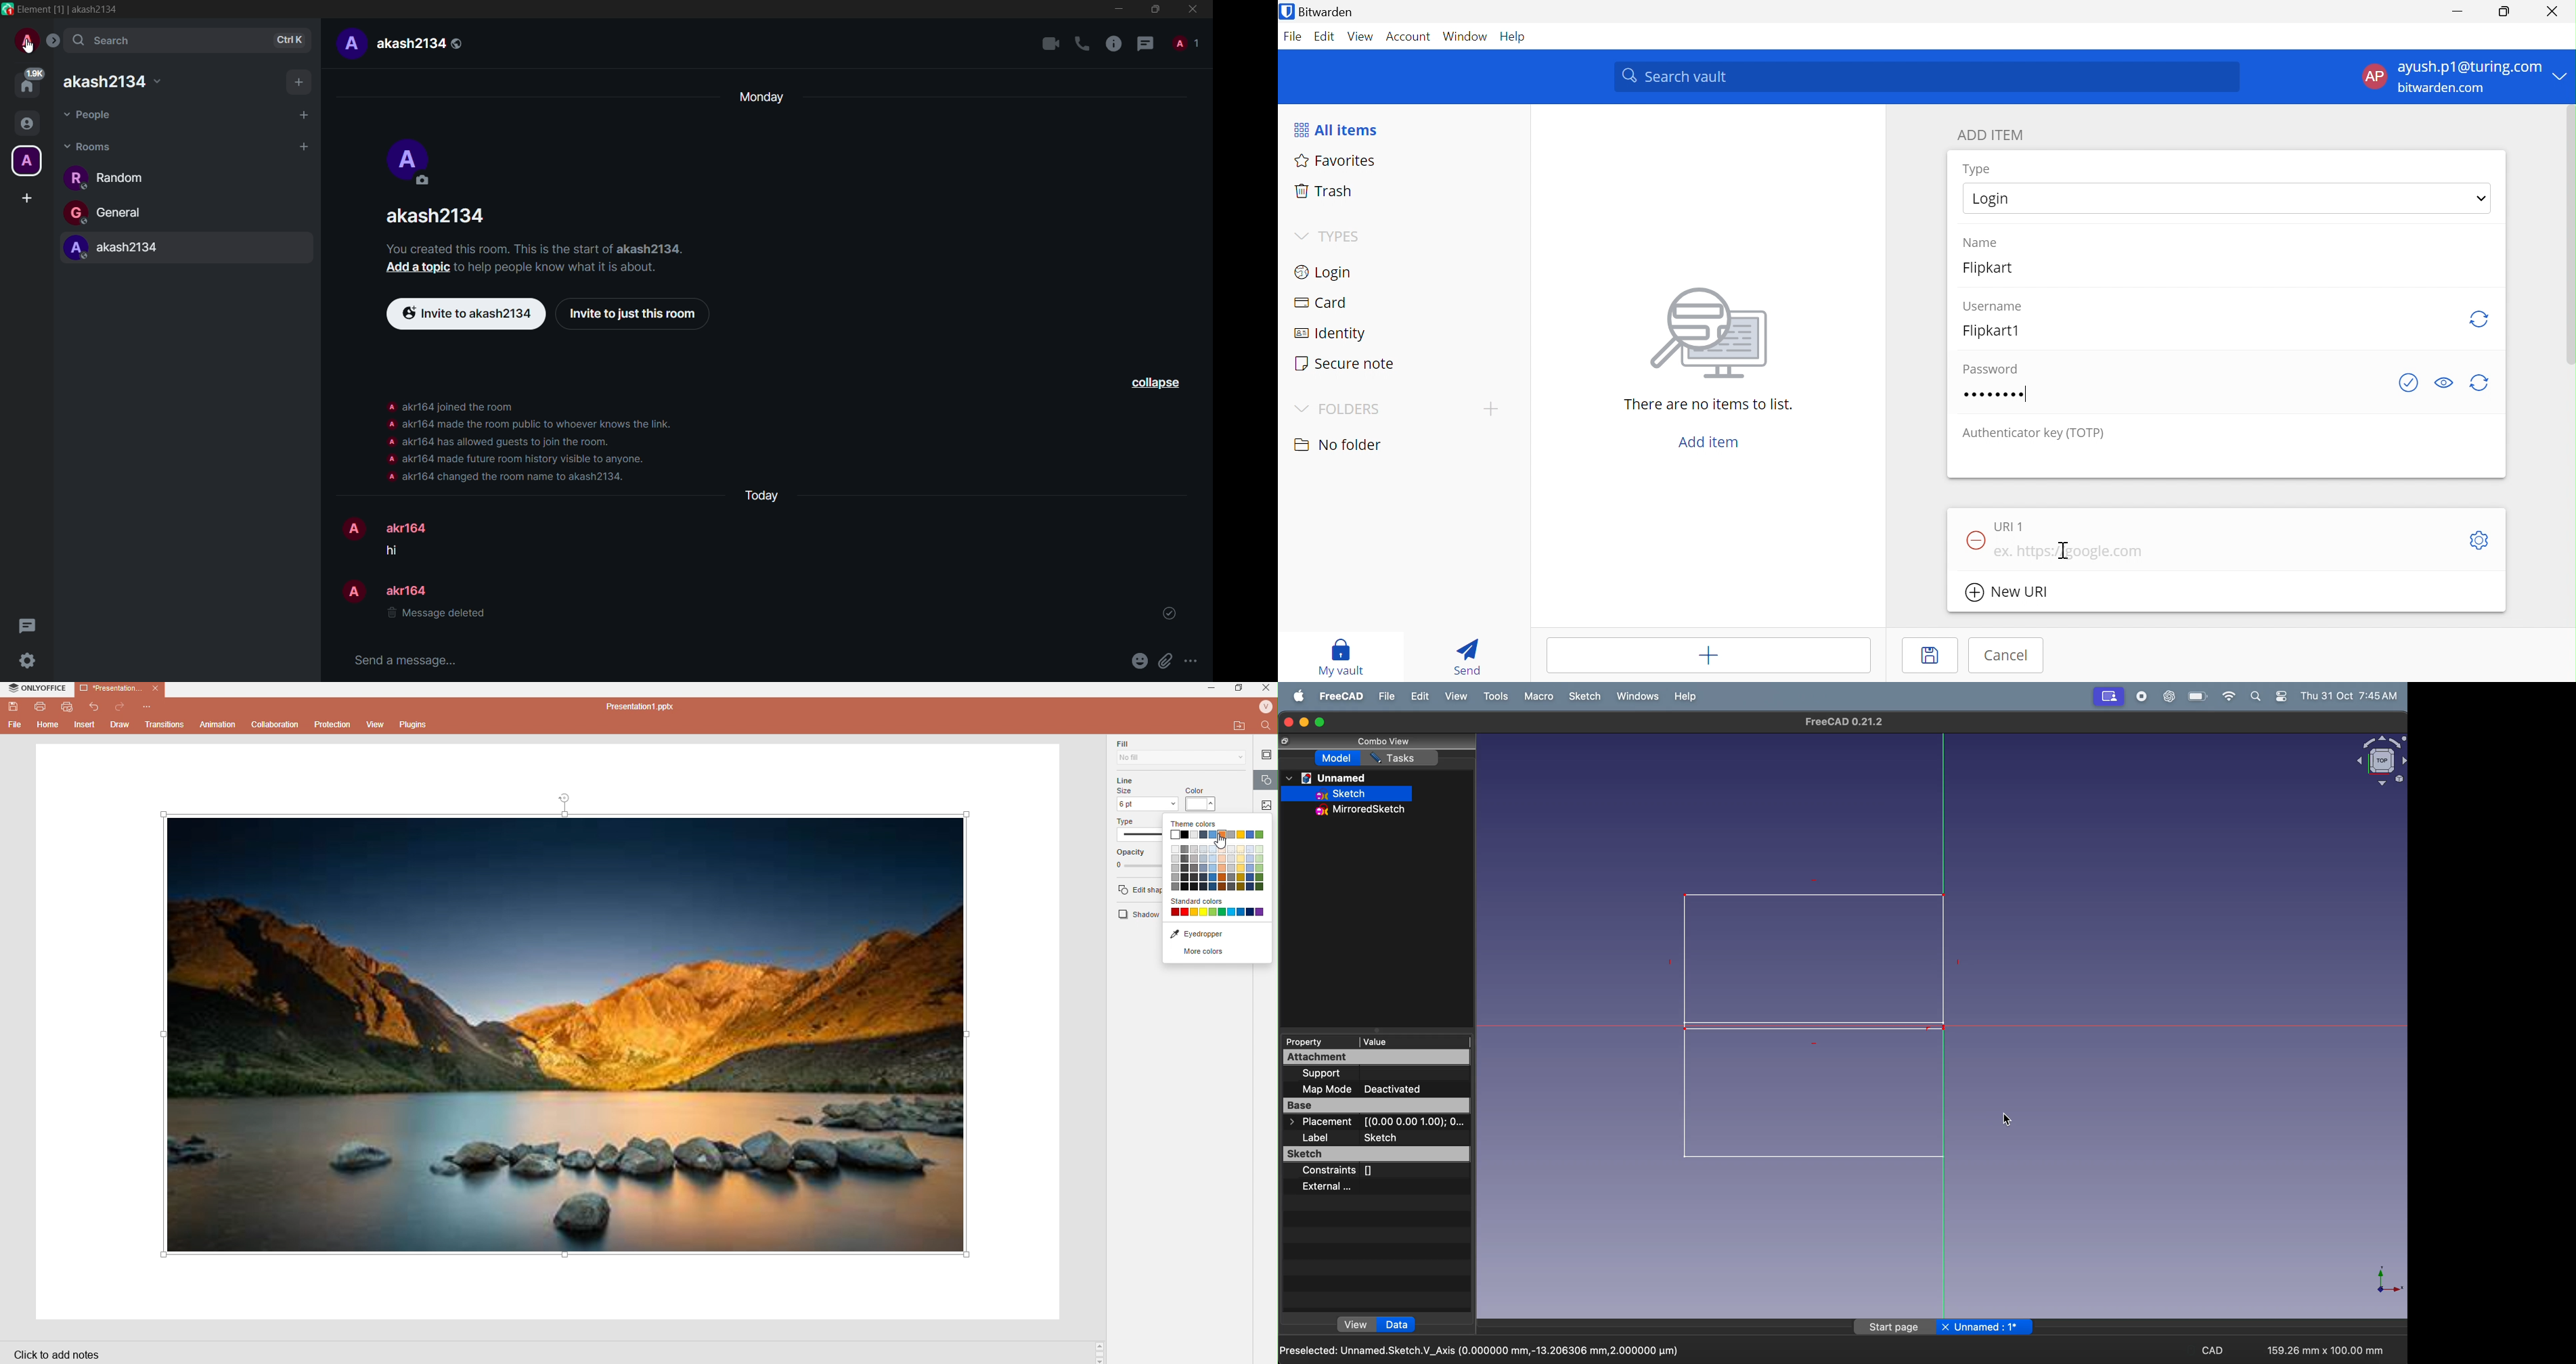 Image resolution: width=2576 pixels, height=1372 pixels. Describe the element at coordinates (2480, 317) in the screenshot. I see `generate username` at that location.